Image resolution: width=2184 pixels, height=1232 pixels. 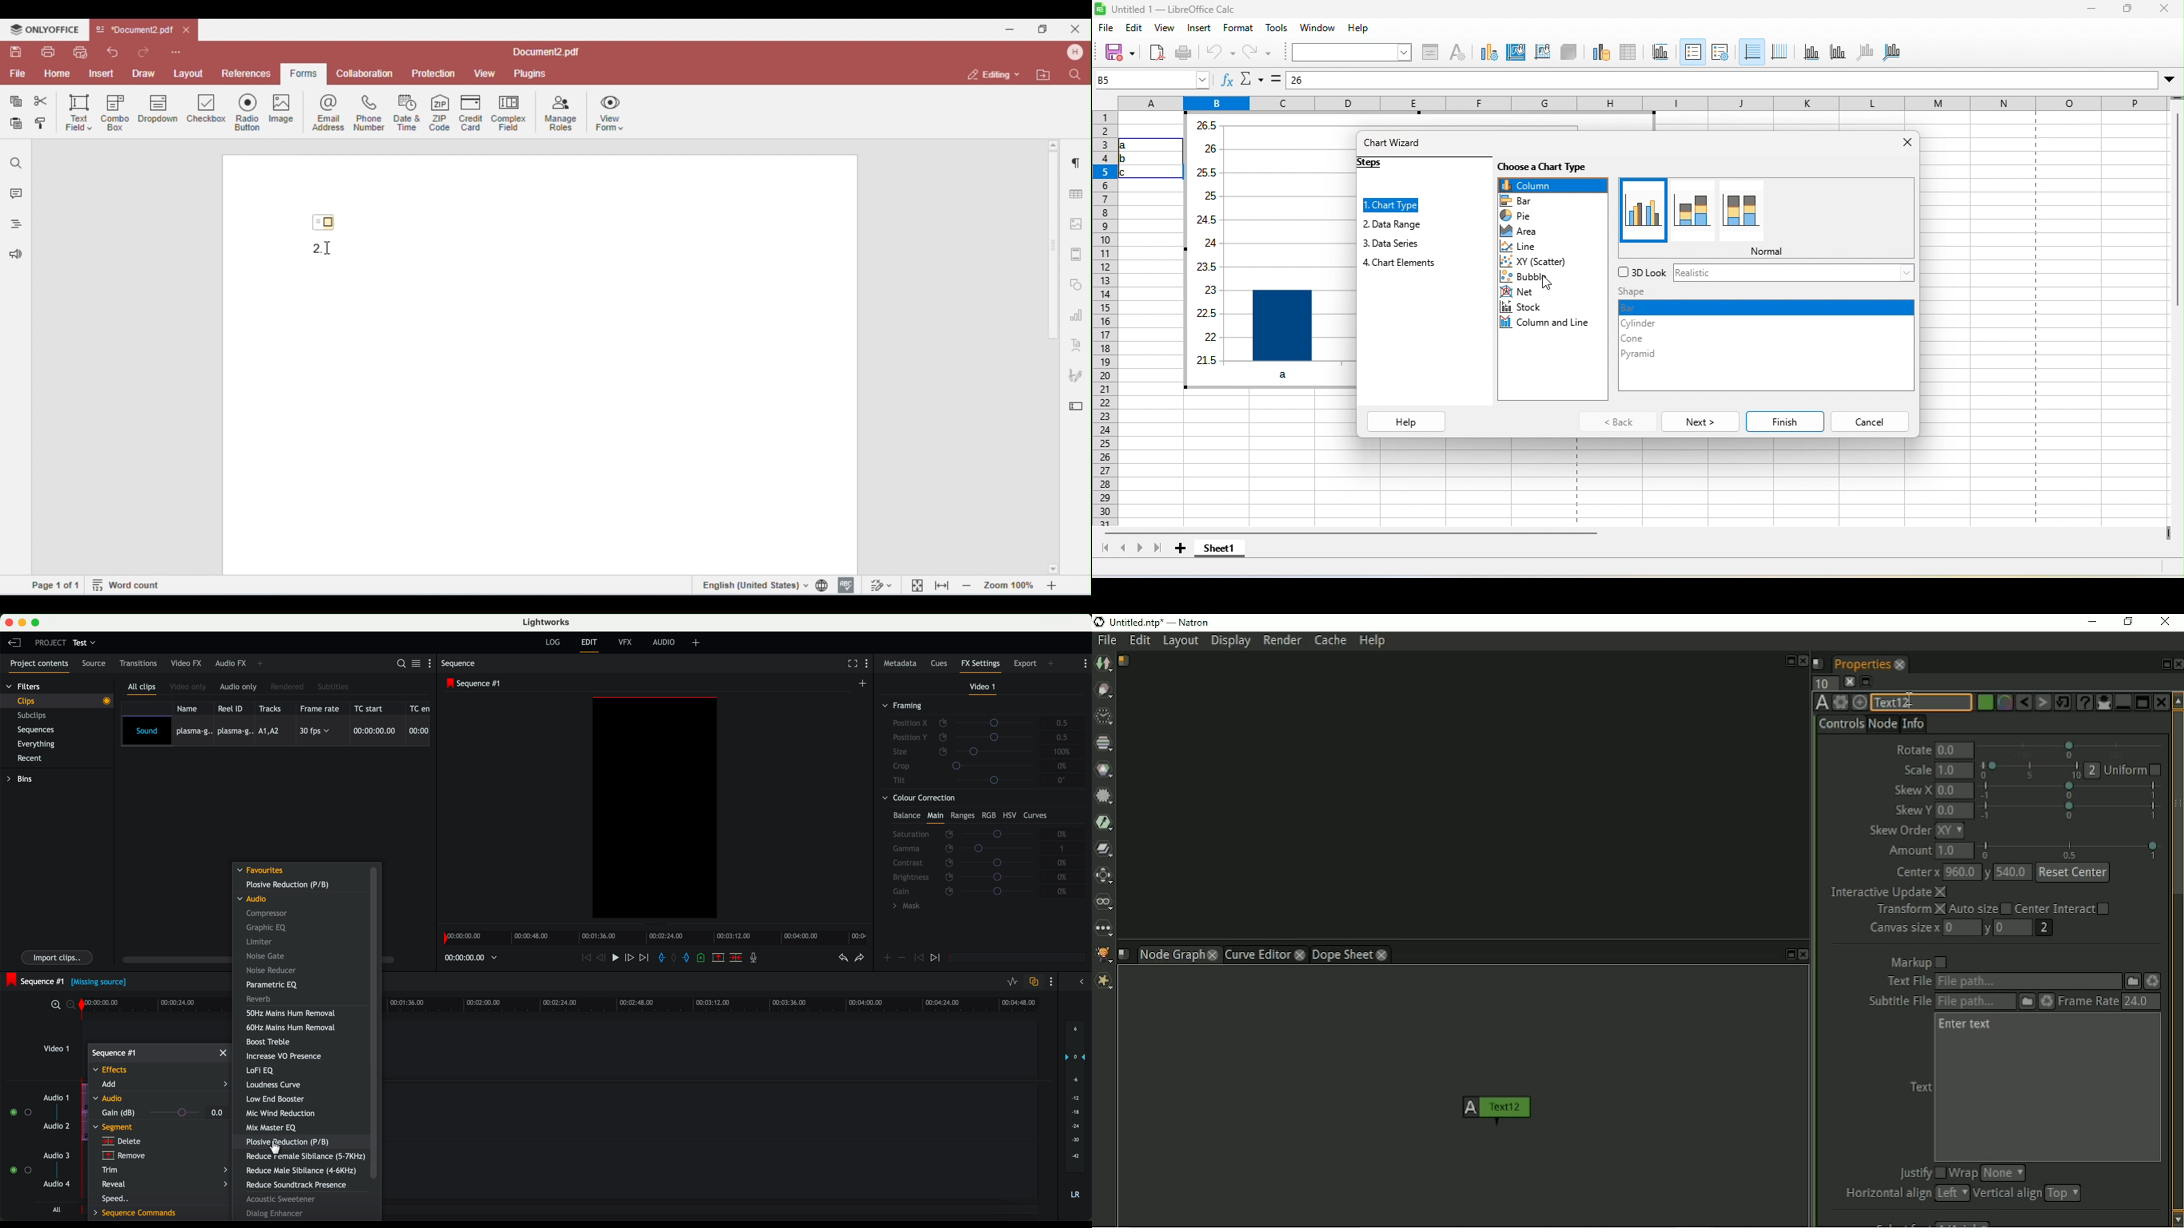 I want to click on 50Hz mains hum removal, so click(x=290, y=1014).